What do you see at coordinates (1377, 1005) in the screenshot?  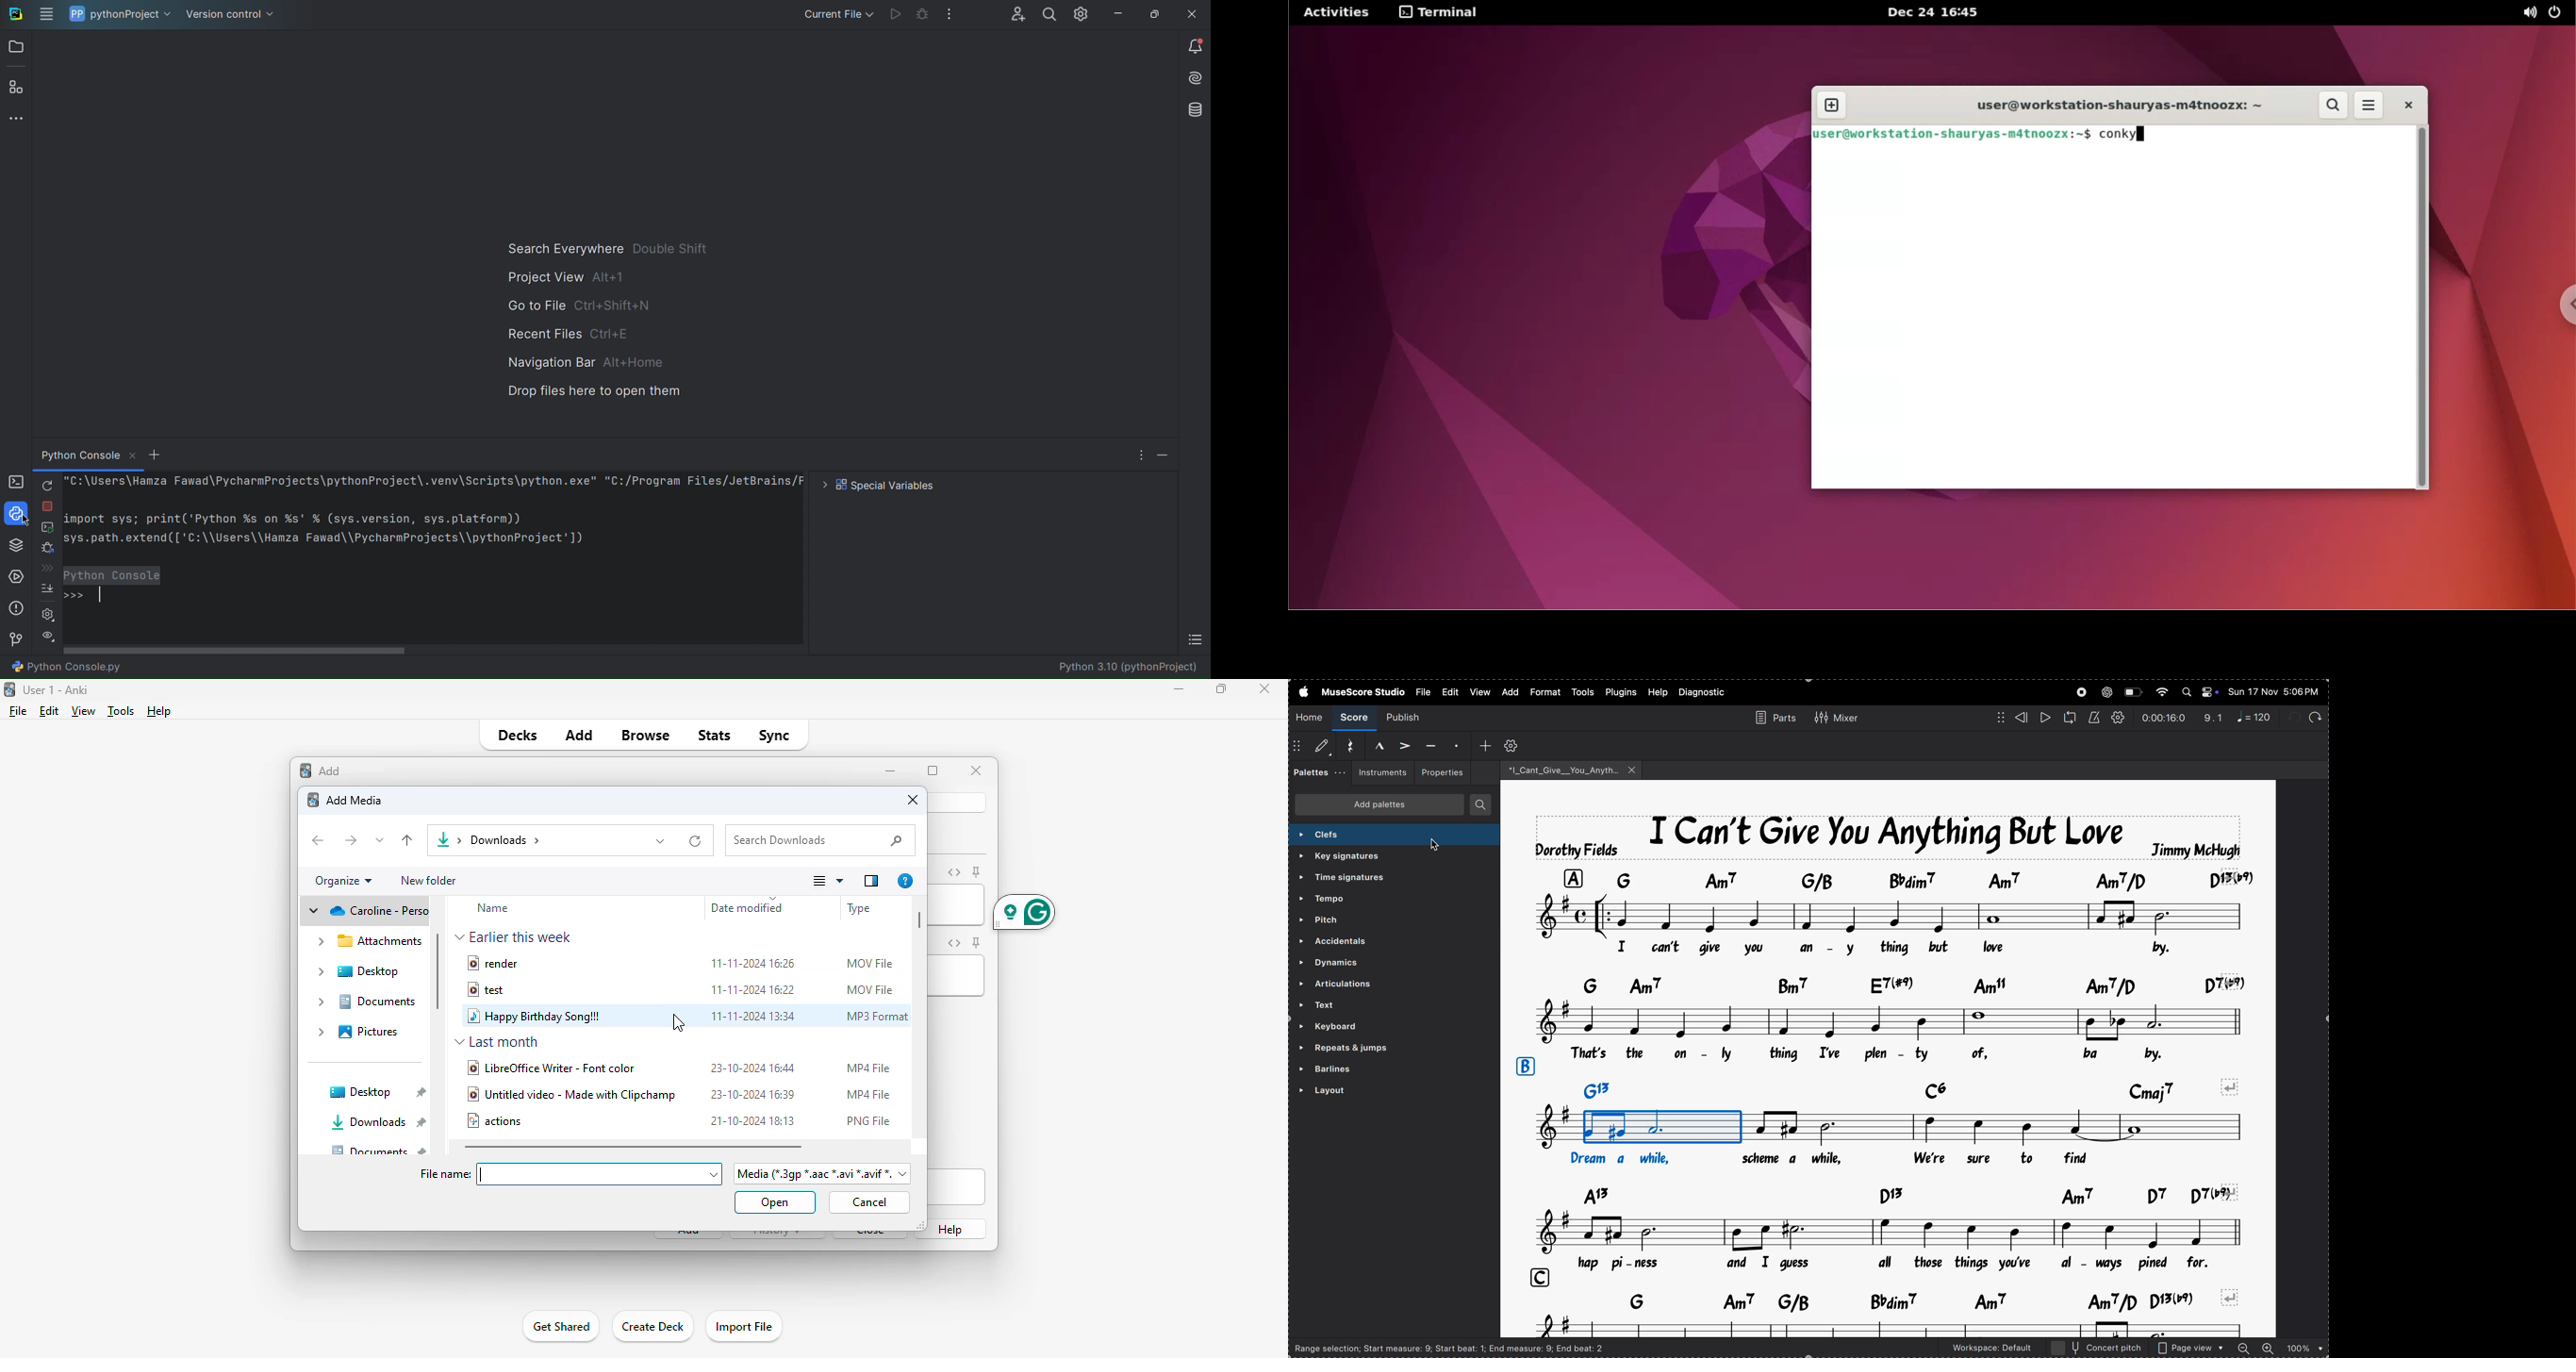 I see `text` at bounding box center [1377, 1005].